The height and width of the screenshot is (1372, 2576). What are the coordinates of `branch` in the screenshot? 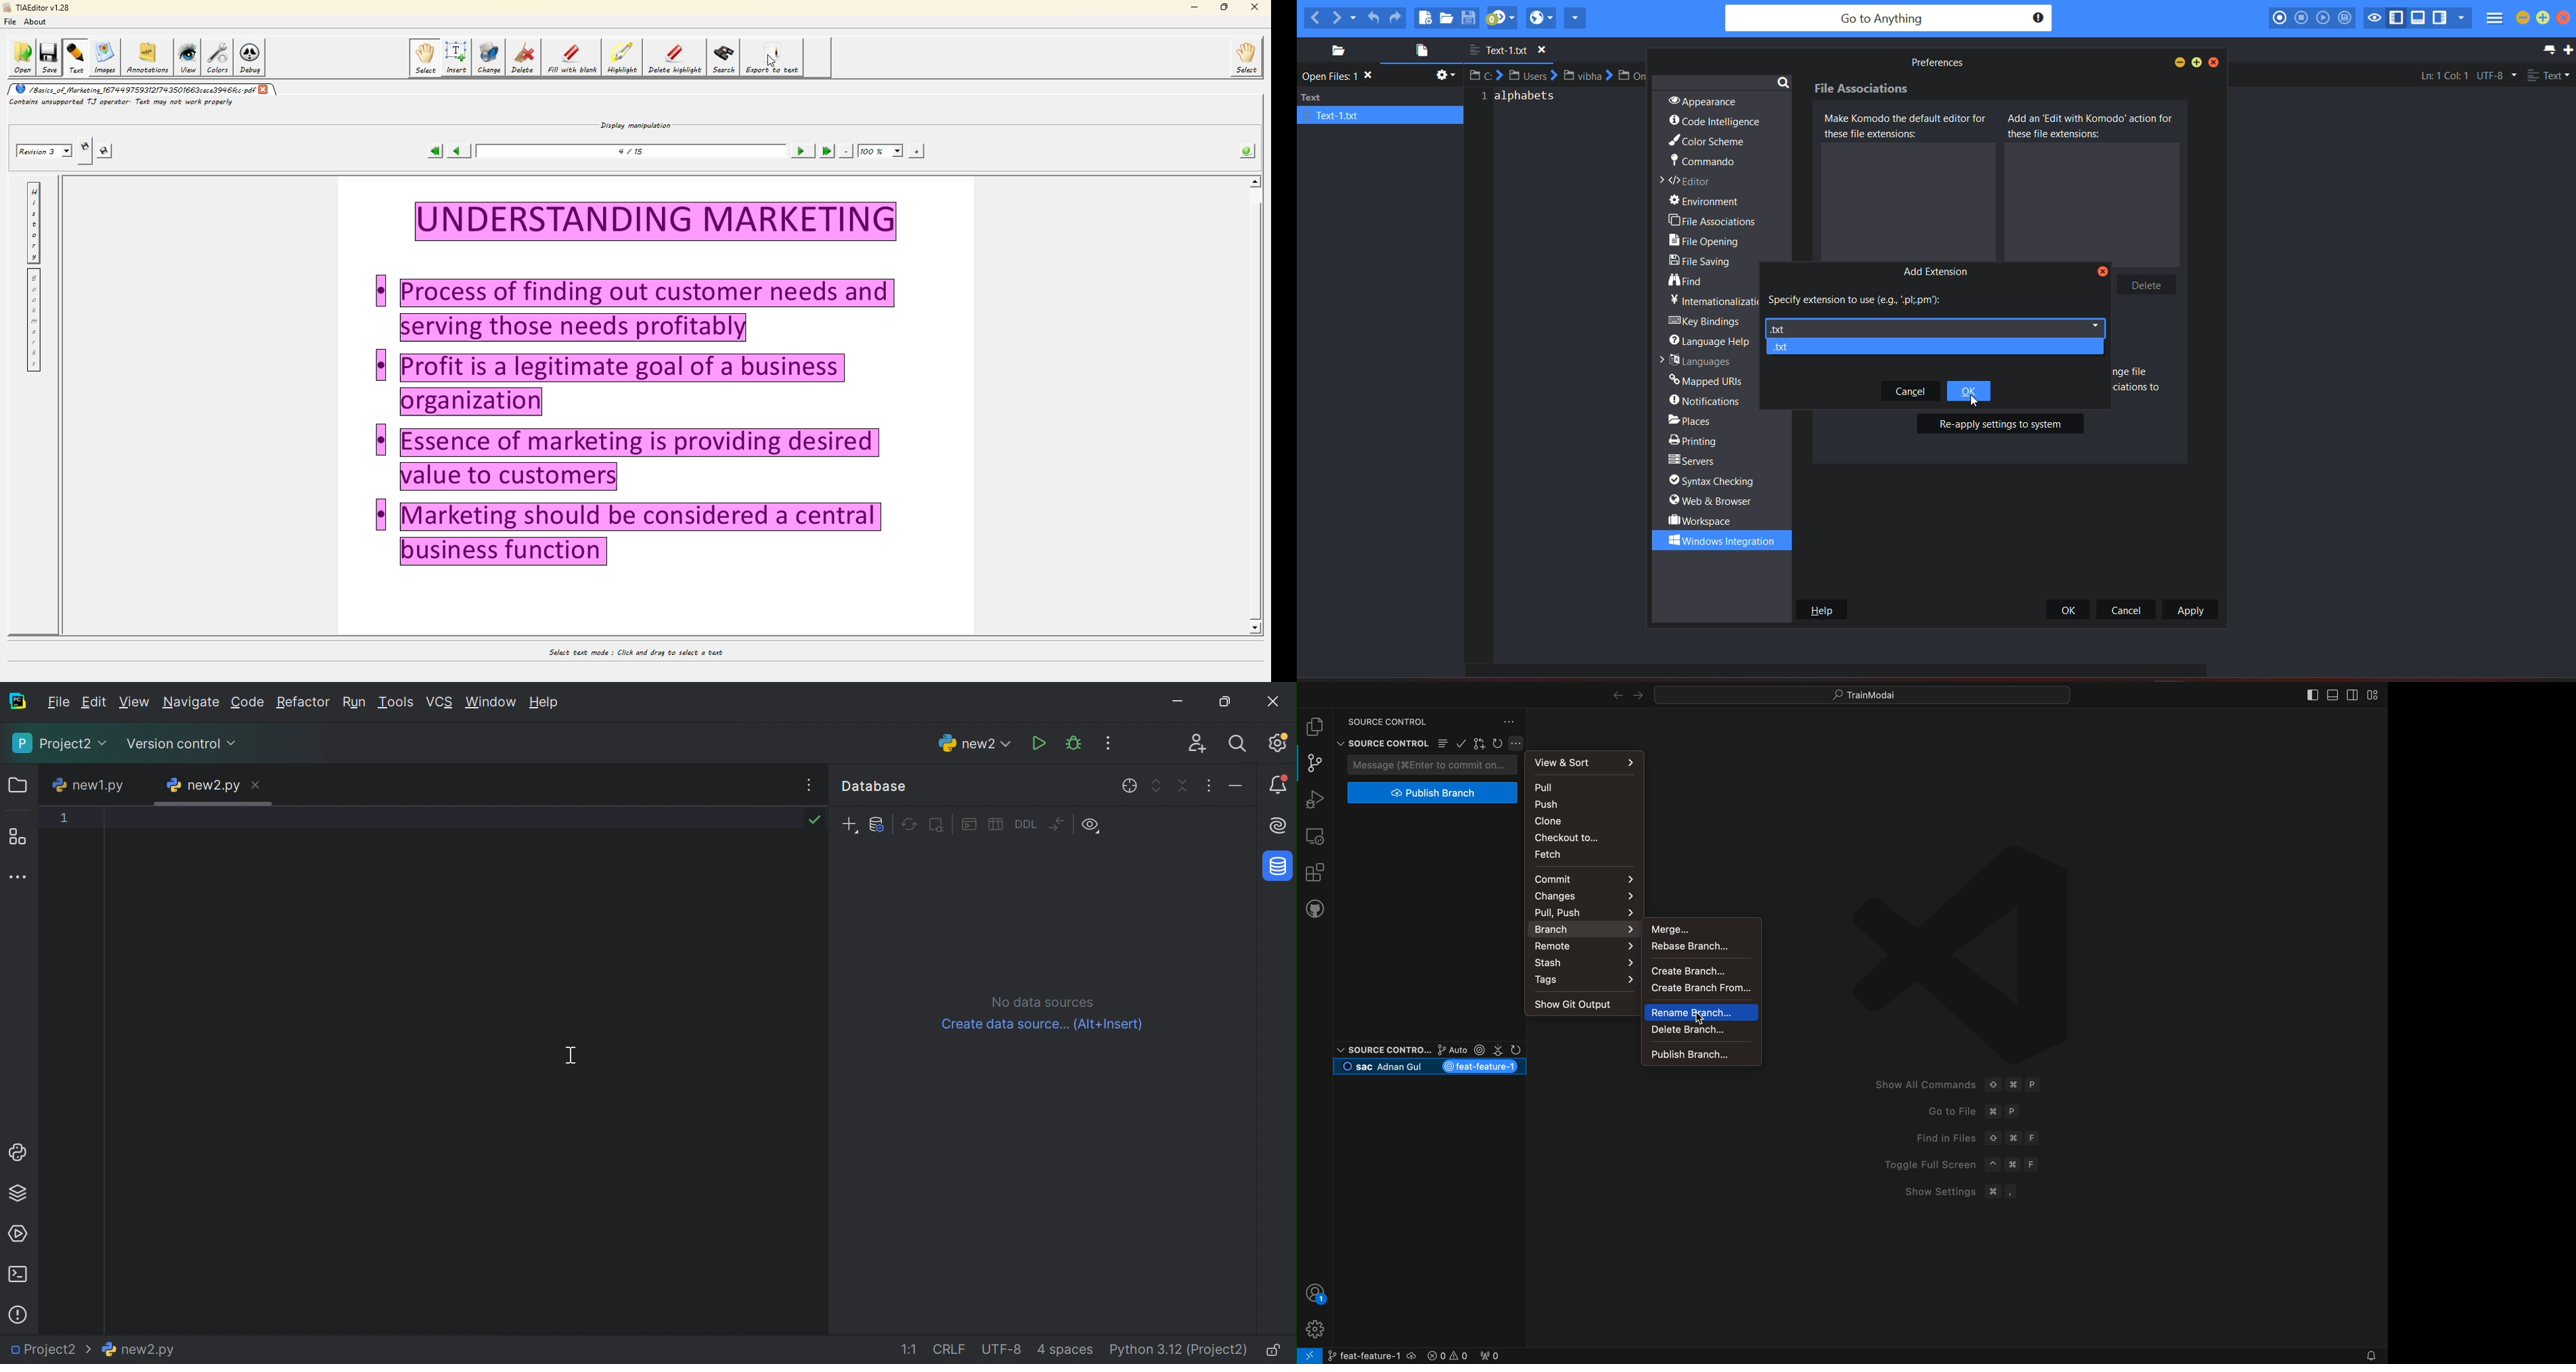 It's located at (1370, 1354).